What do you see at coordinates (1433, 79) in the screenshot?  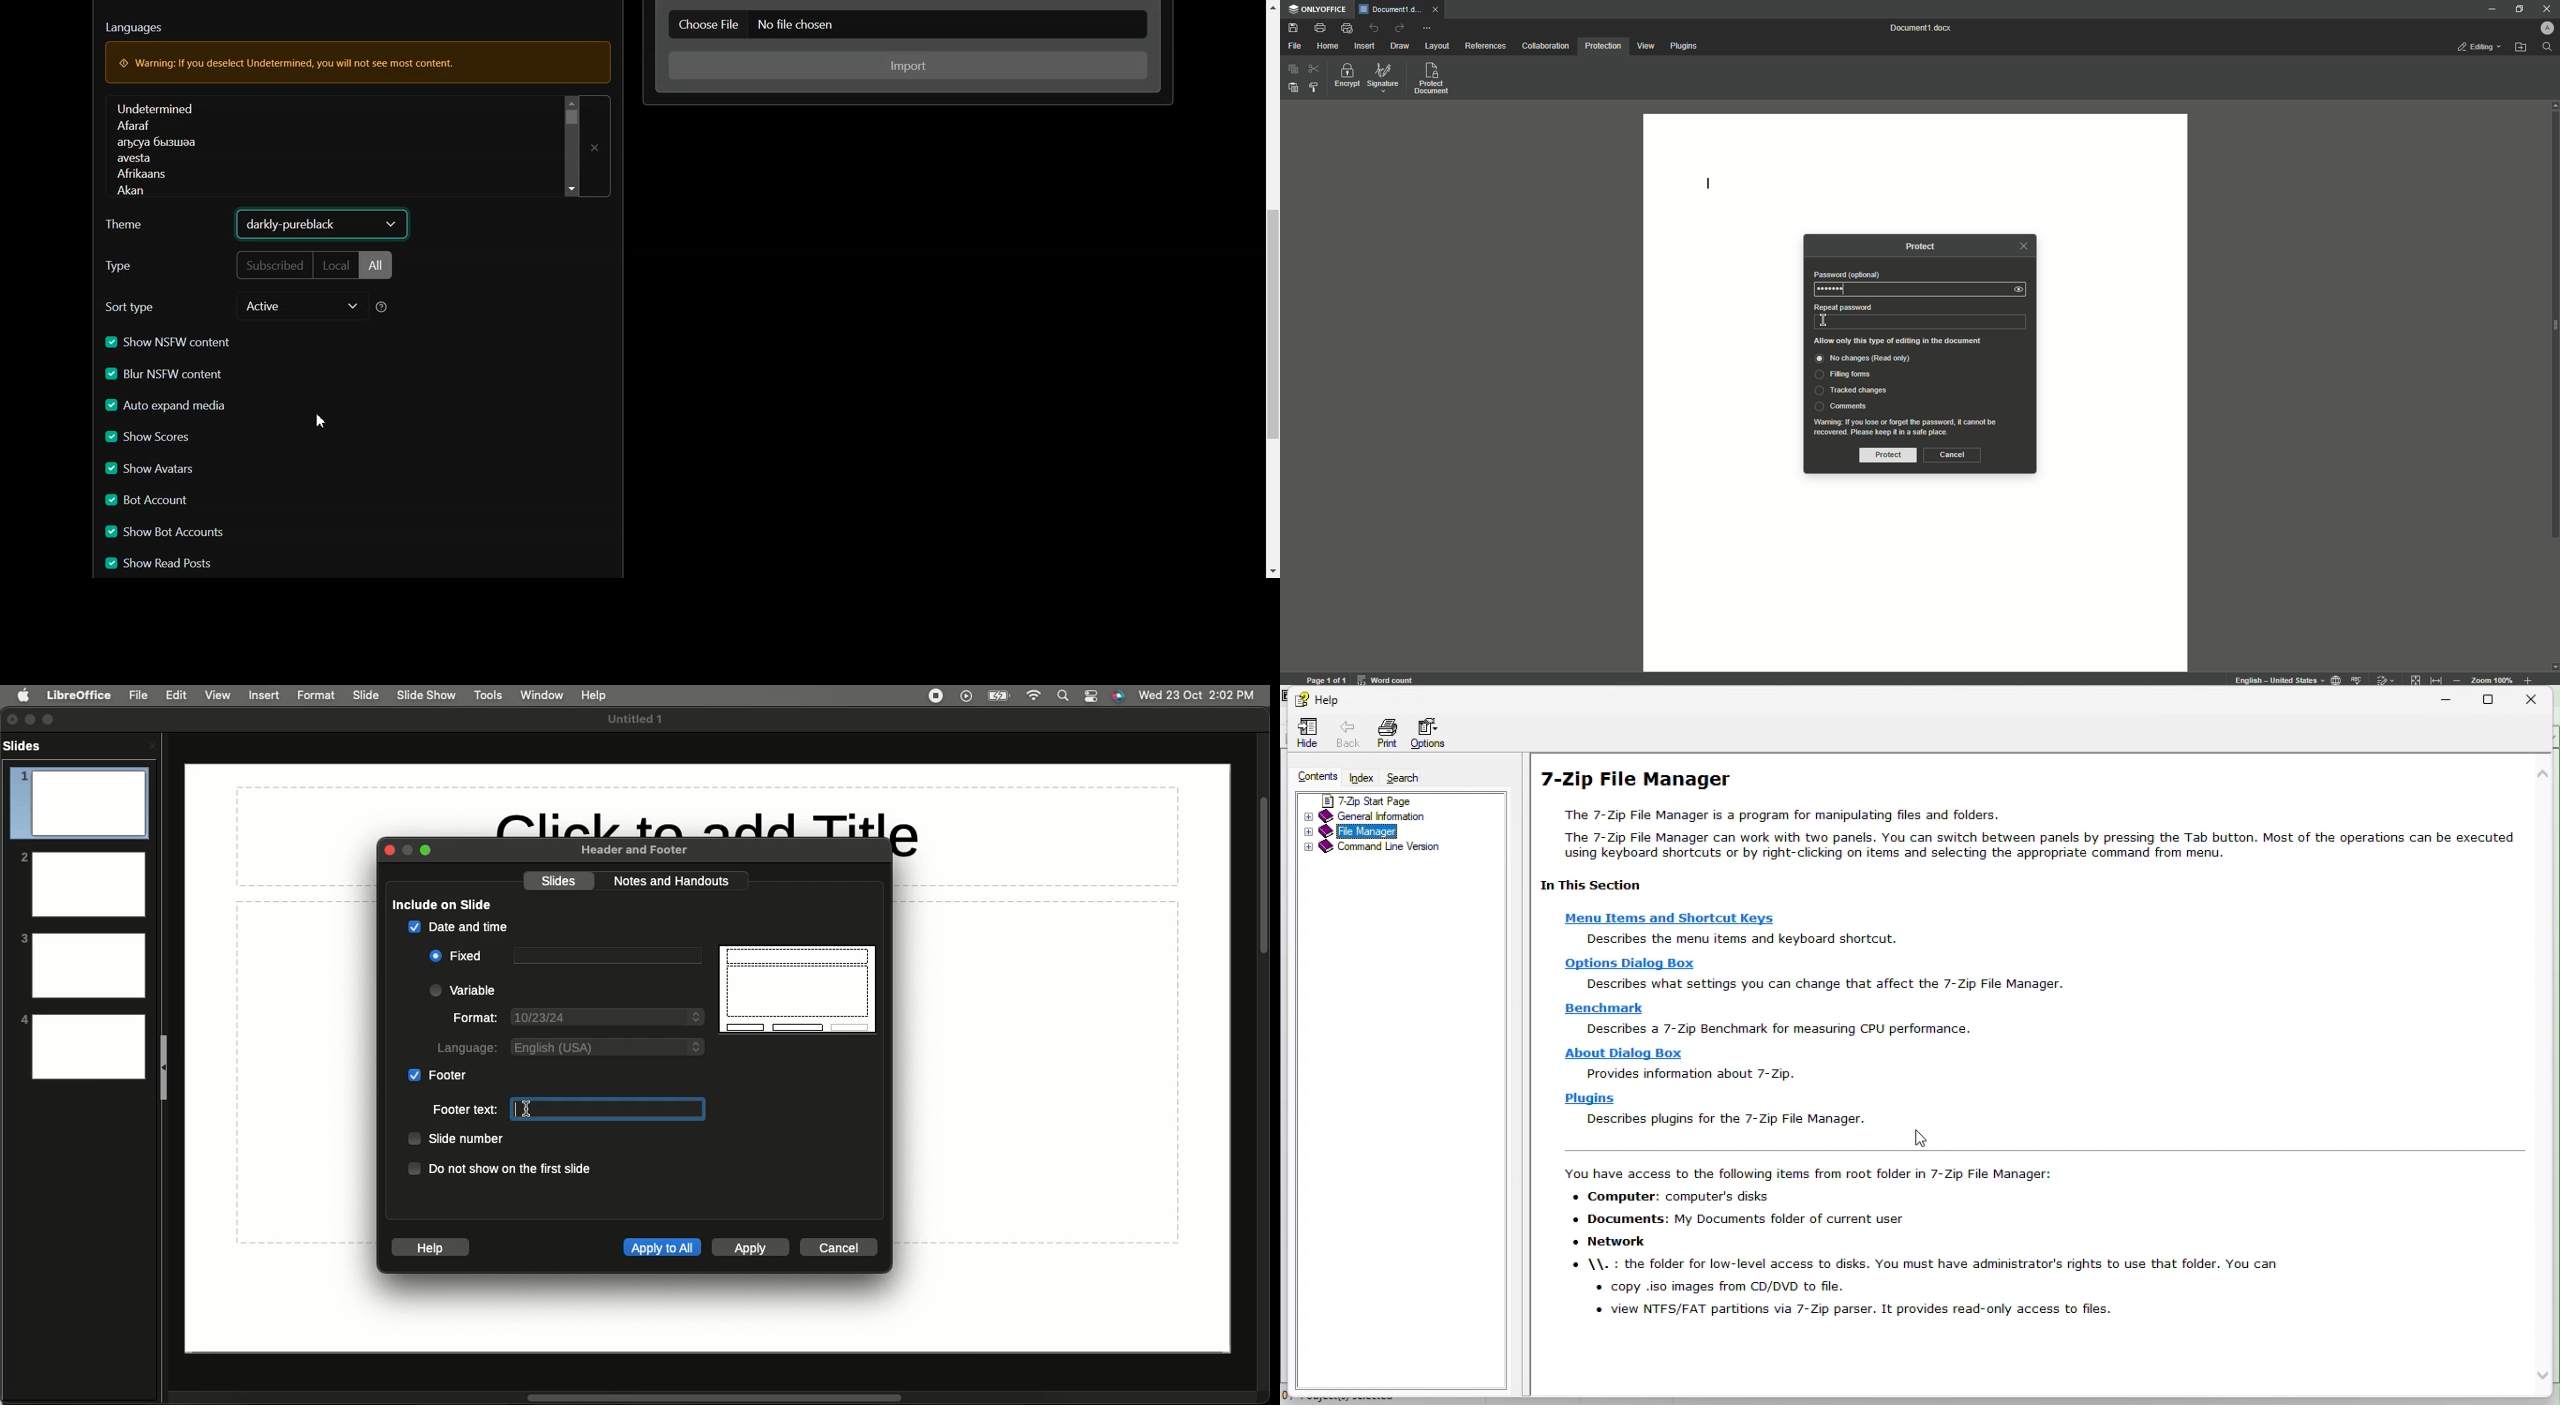 I see `Protect document` at bounding box center [1433, 79].